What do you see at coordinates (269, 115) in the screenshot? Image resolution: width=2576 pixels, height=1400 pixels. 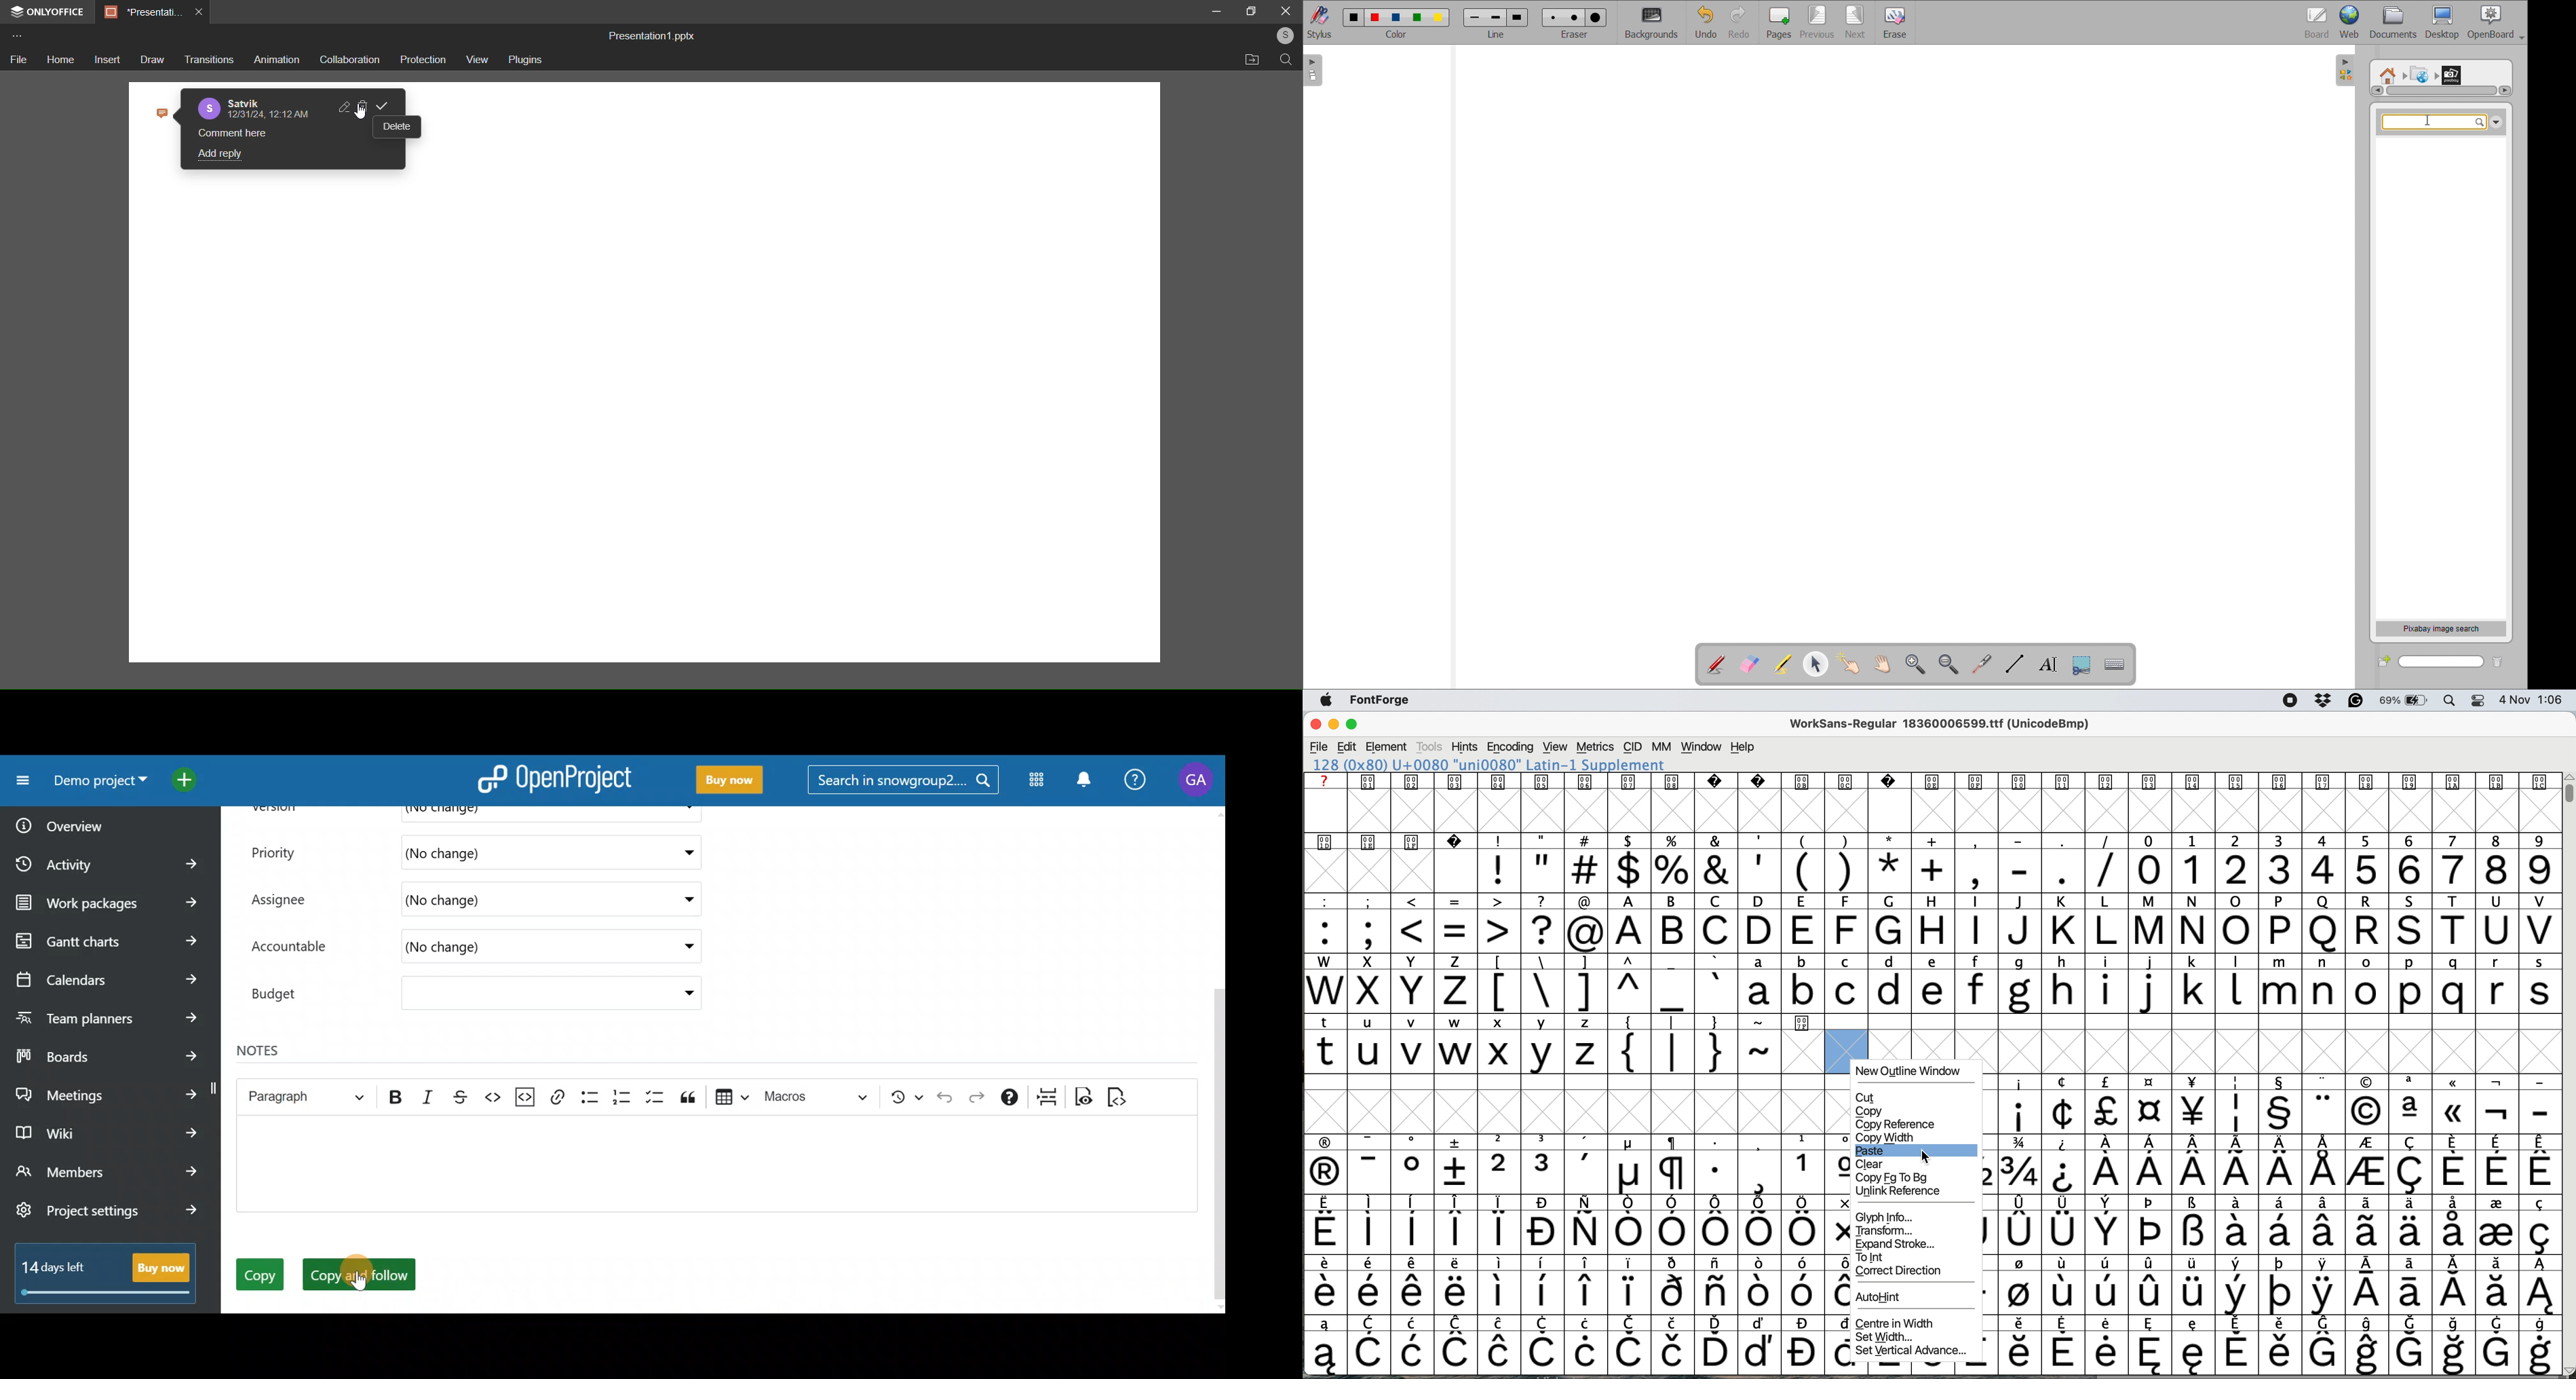 I see `date & time` at bounding box center [269, 115].